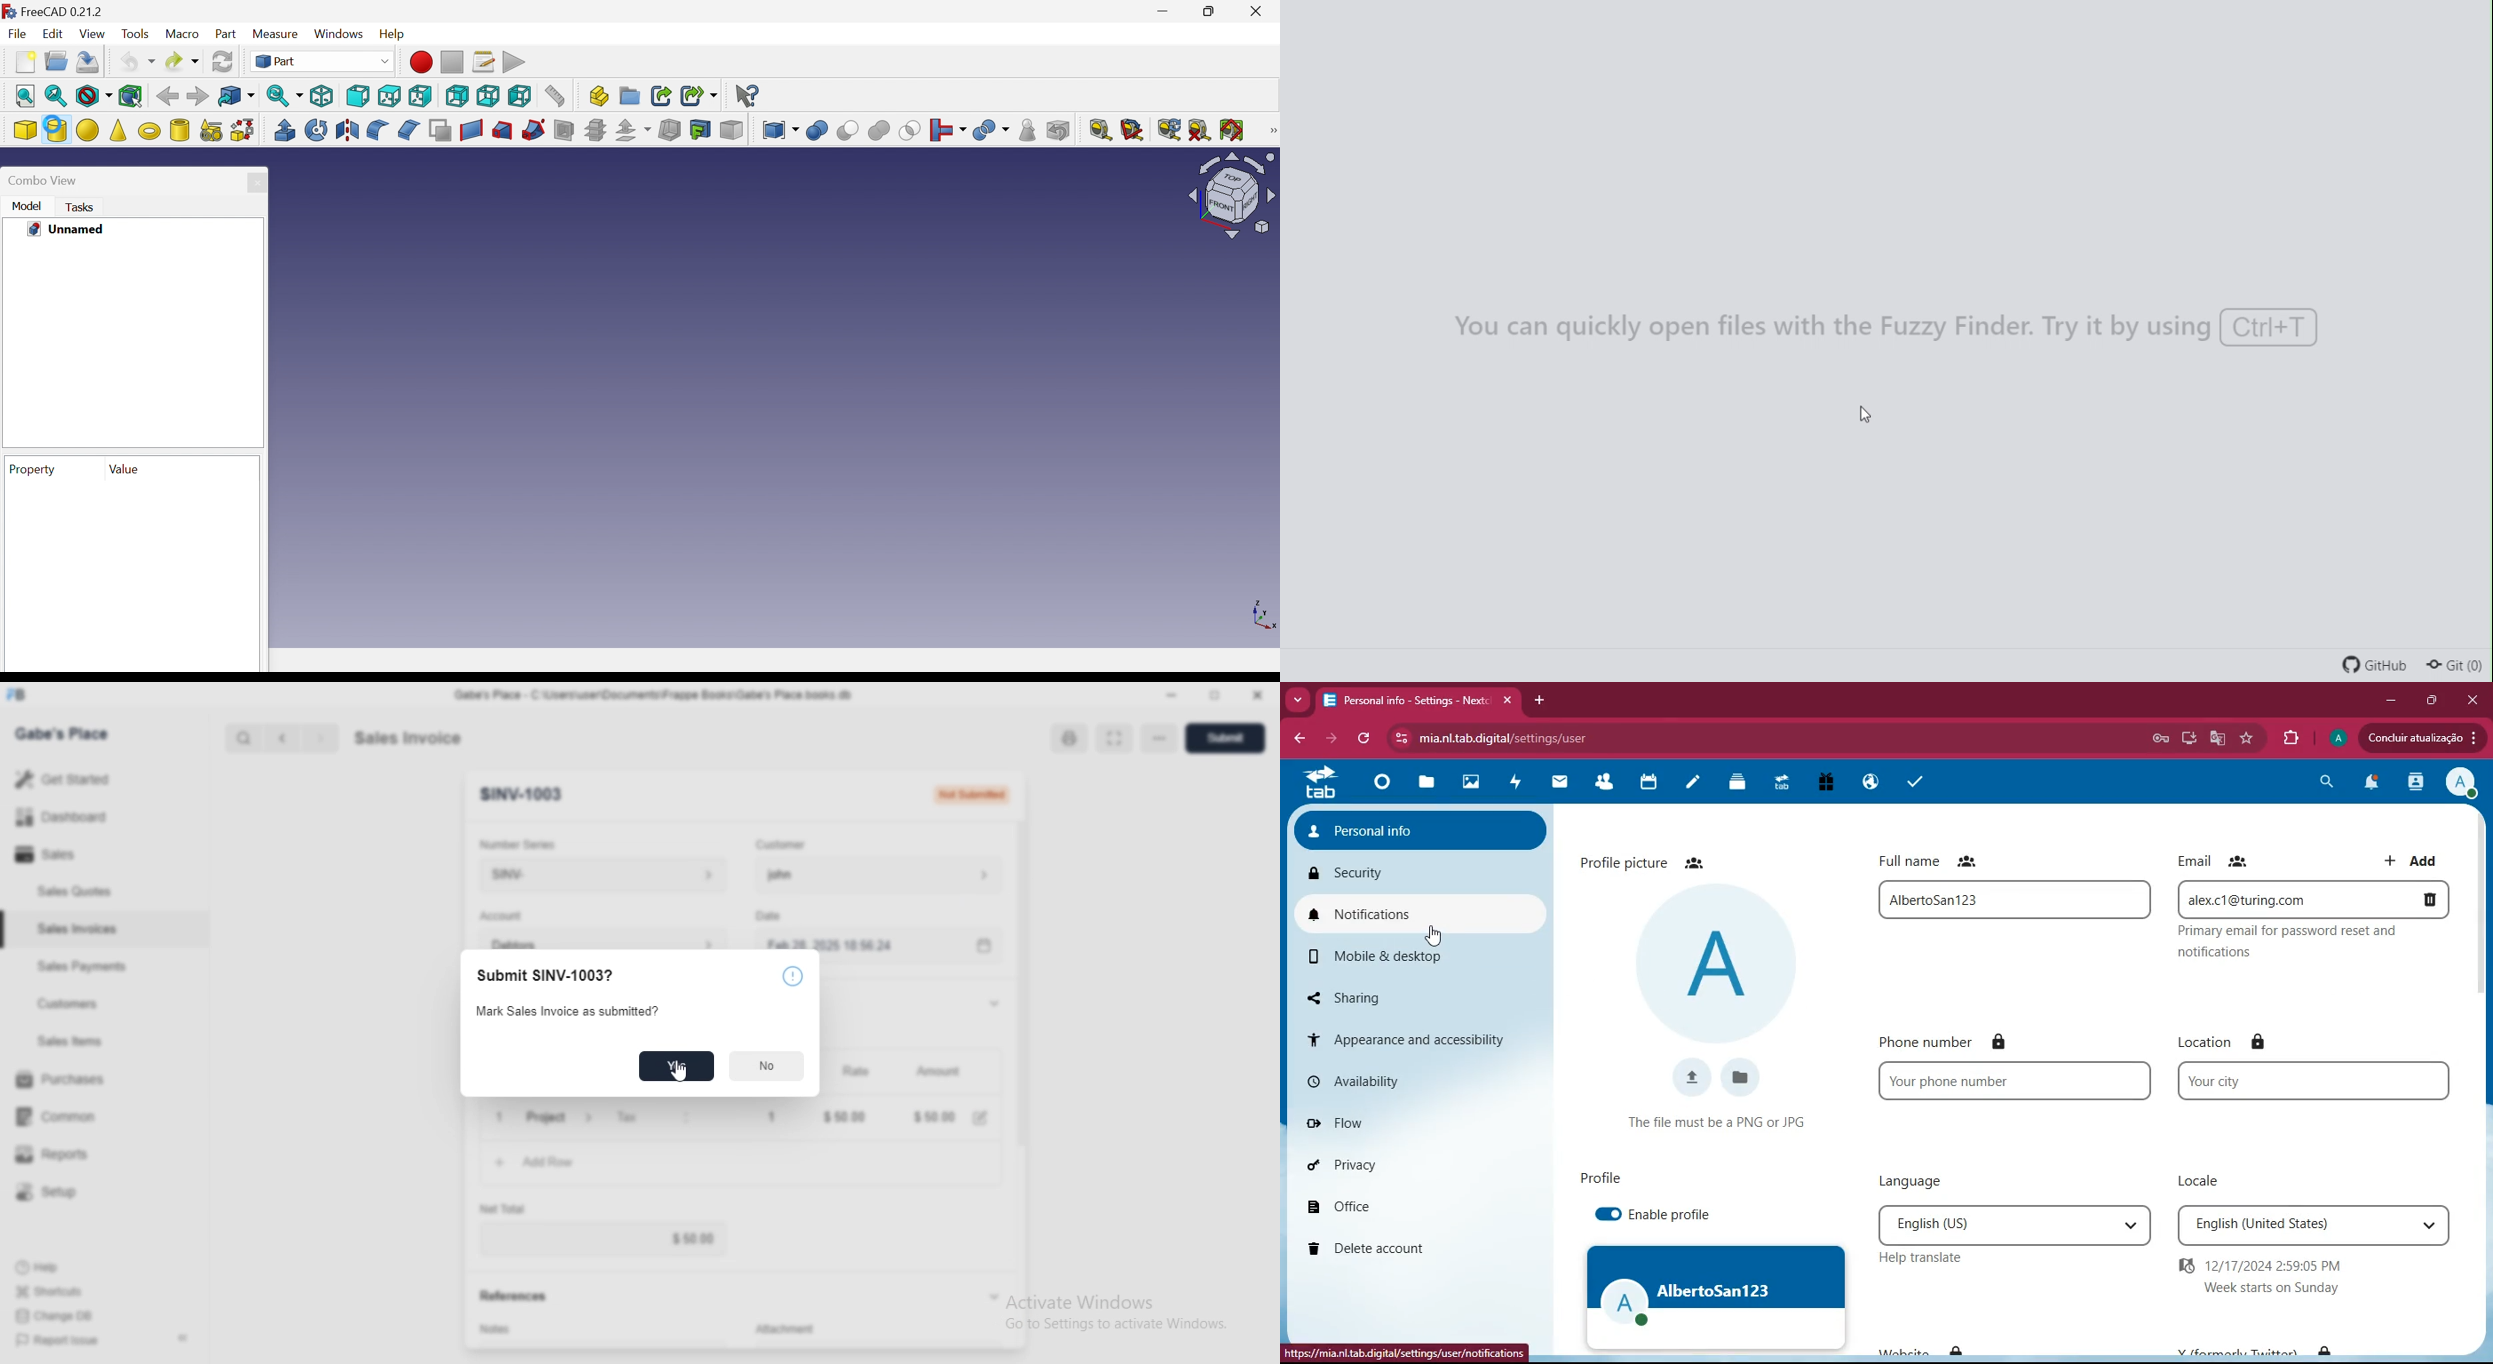  I want to click on activity, so click(2416, 783).